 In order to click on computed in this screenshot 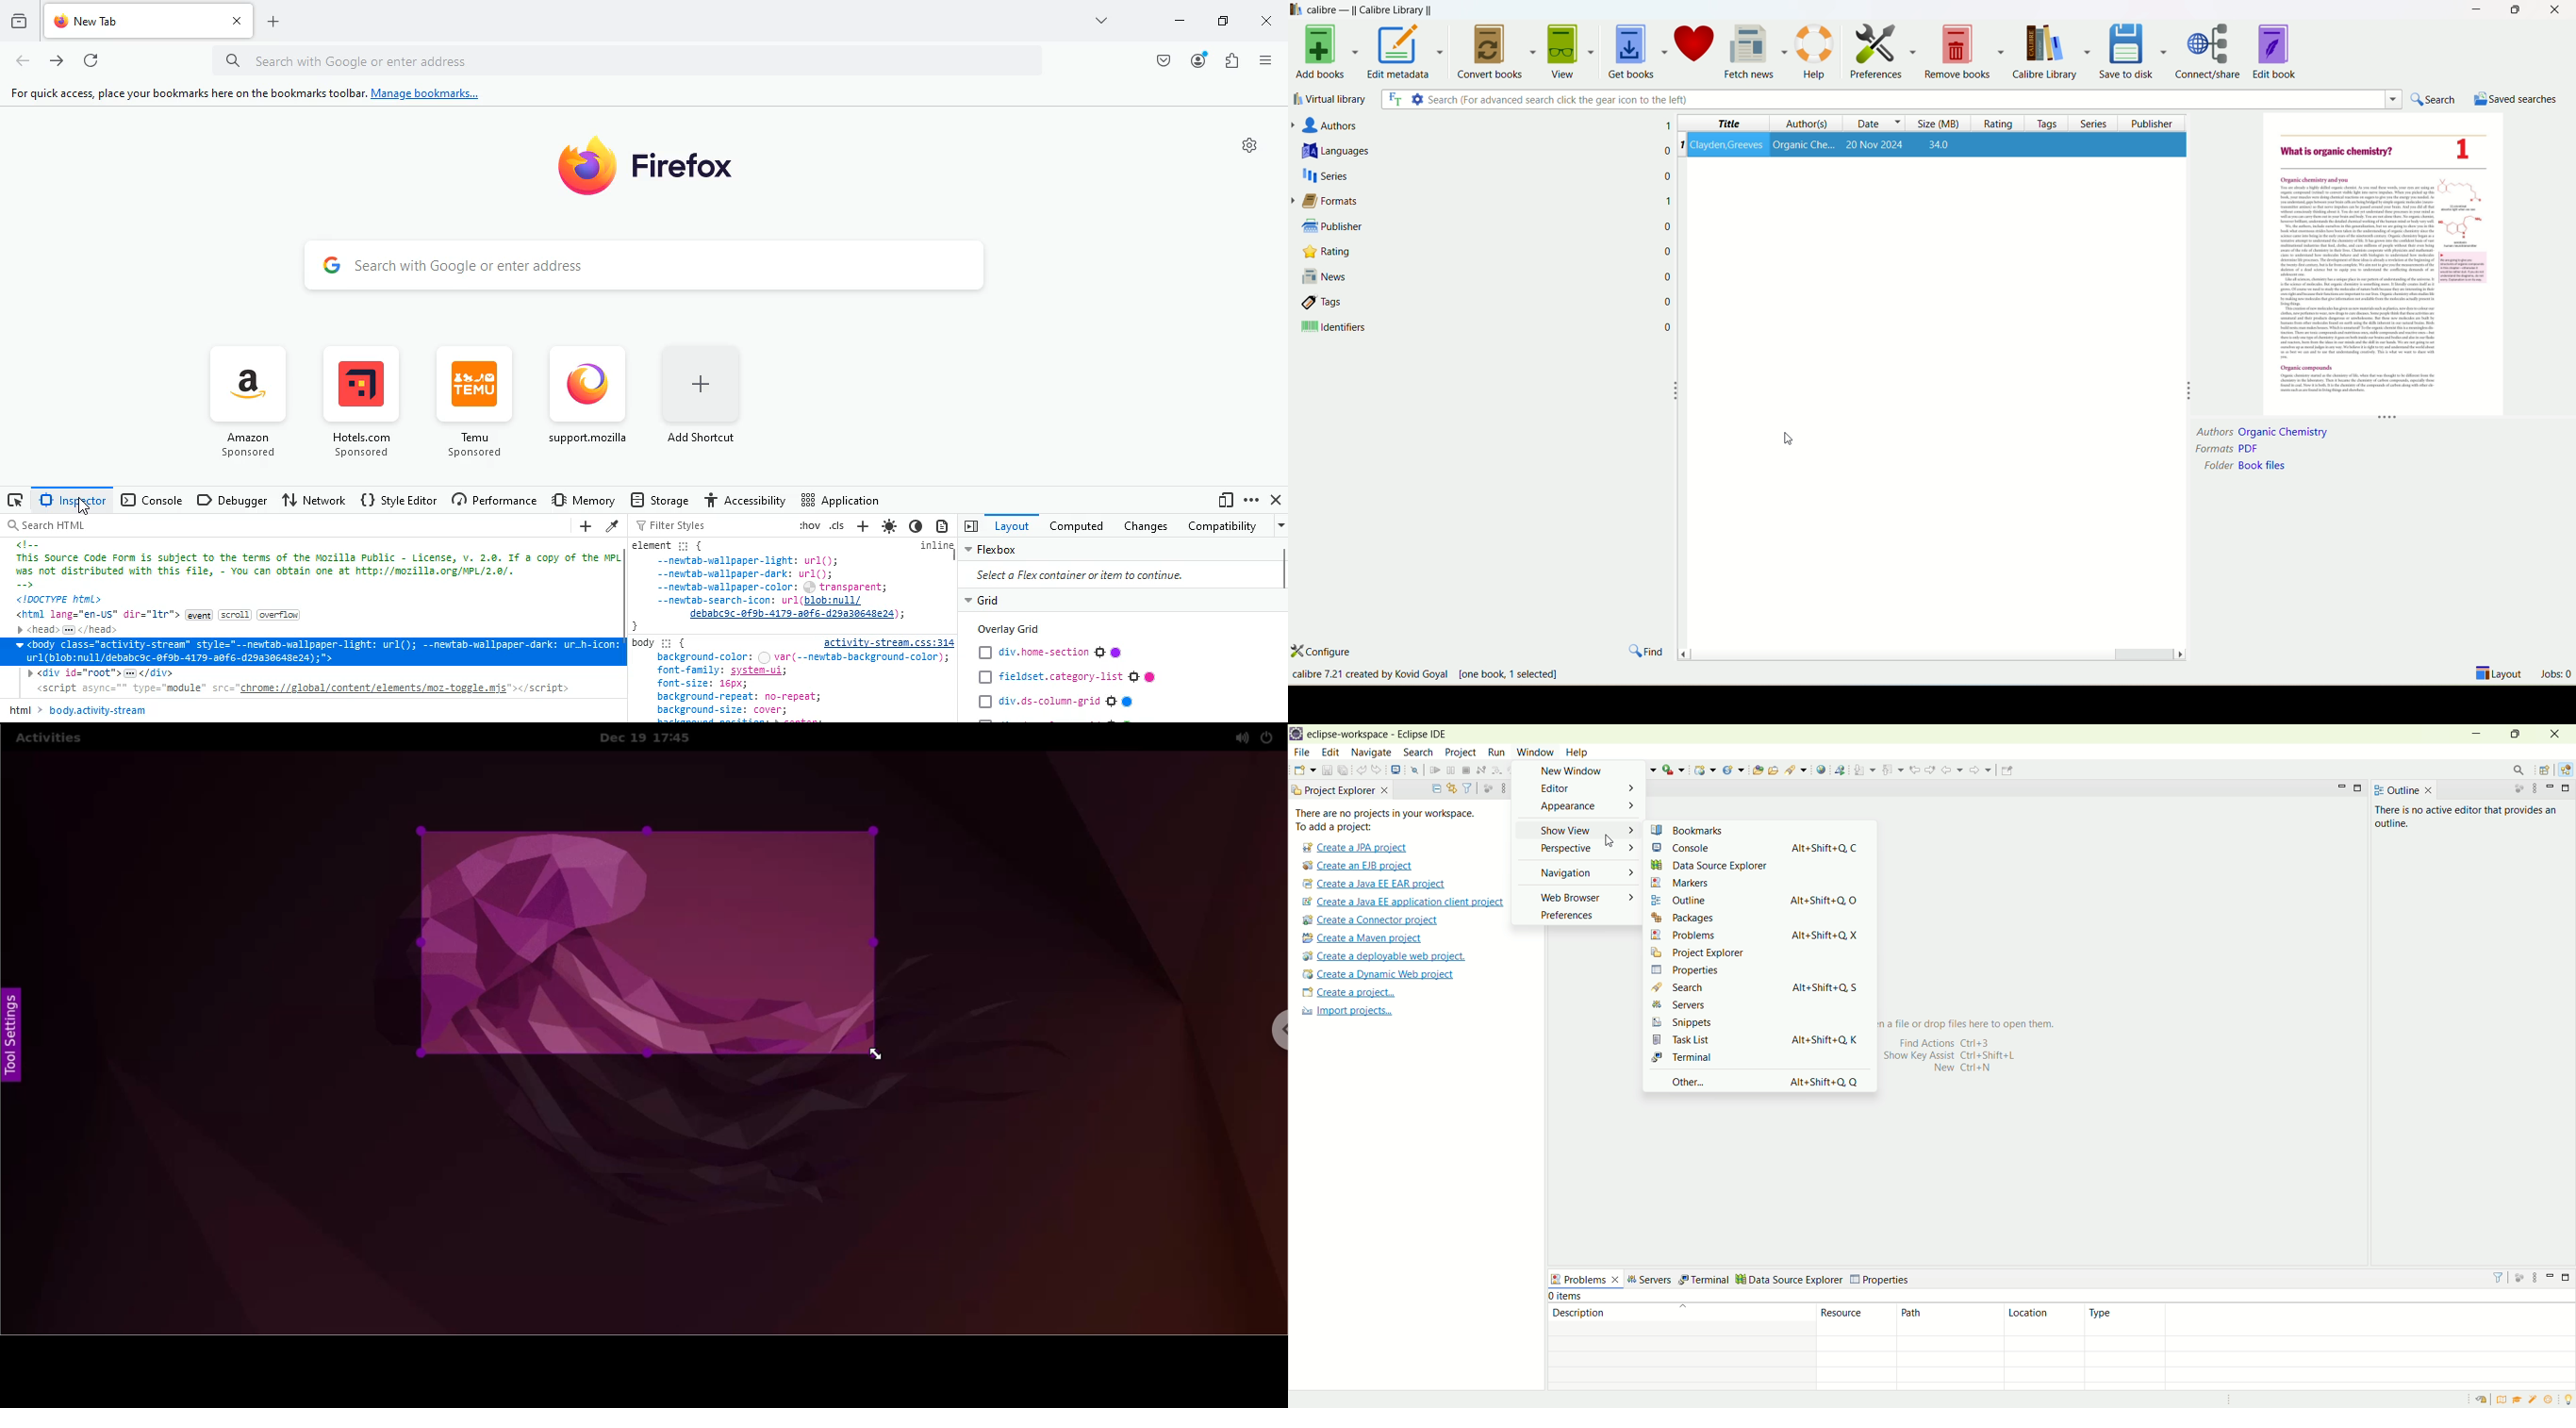, I will do `click(1073, 526)`.